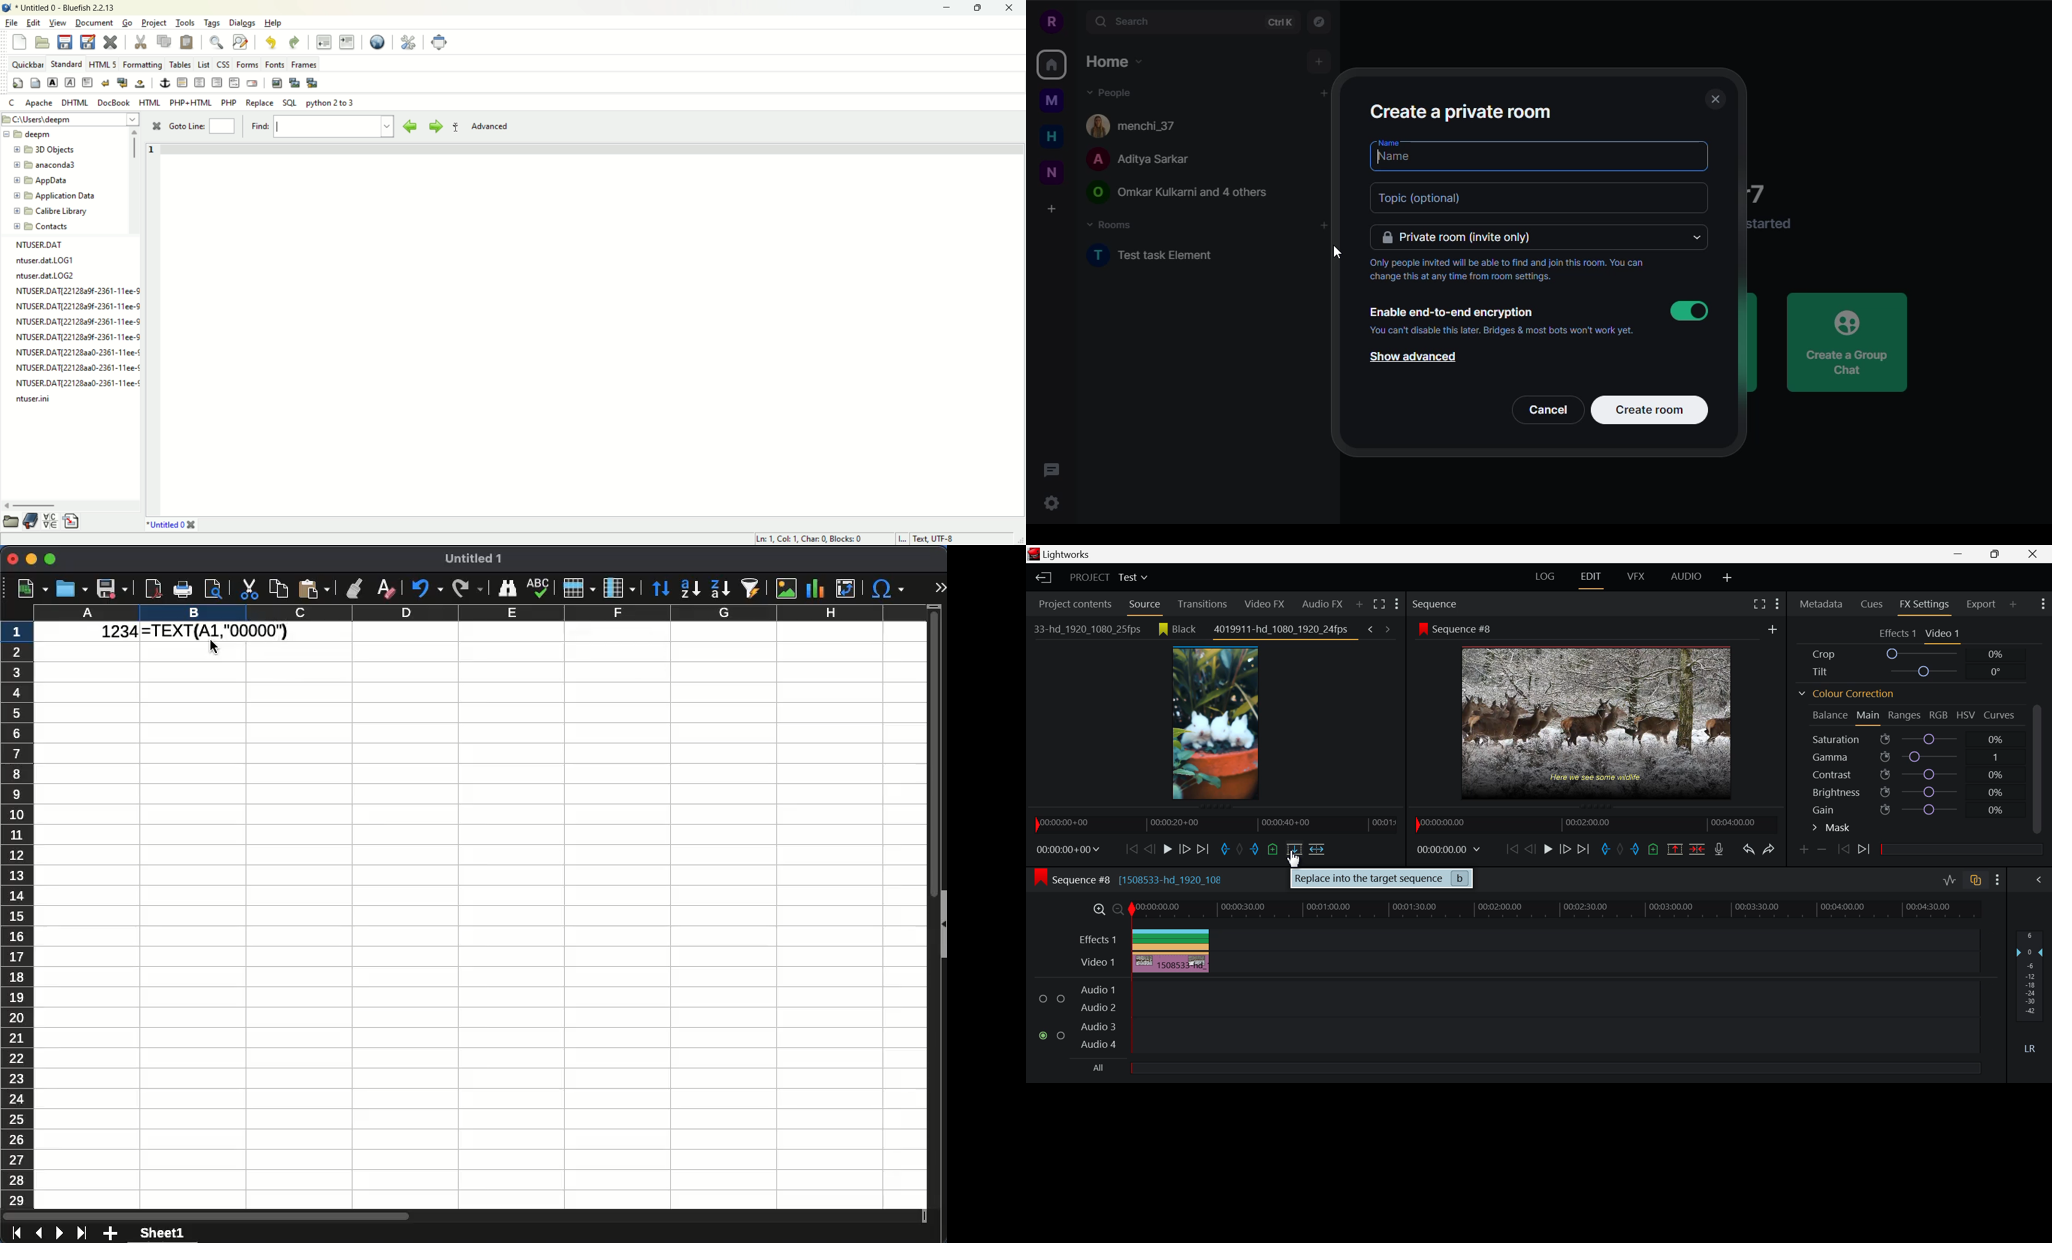 This screenshot has height=1260, width=2072. Describe the element at coordinates (81, 1231) in the screenshot. I see `last sheet` at that location.